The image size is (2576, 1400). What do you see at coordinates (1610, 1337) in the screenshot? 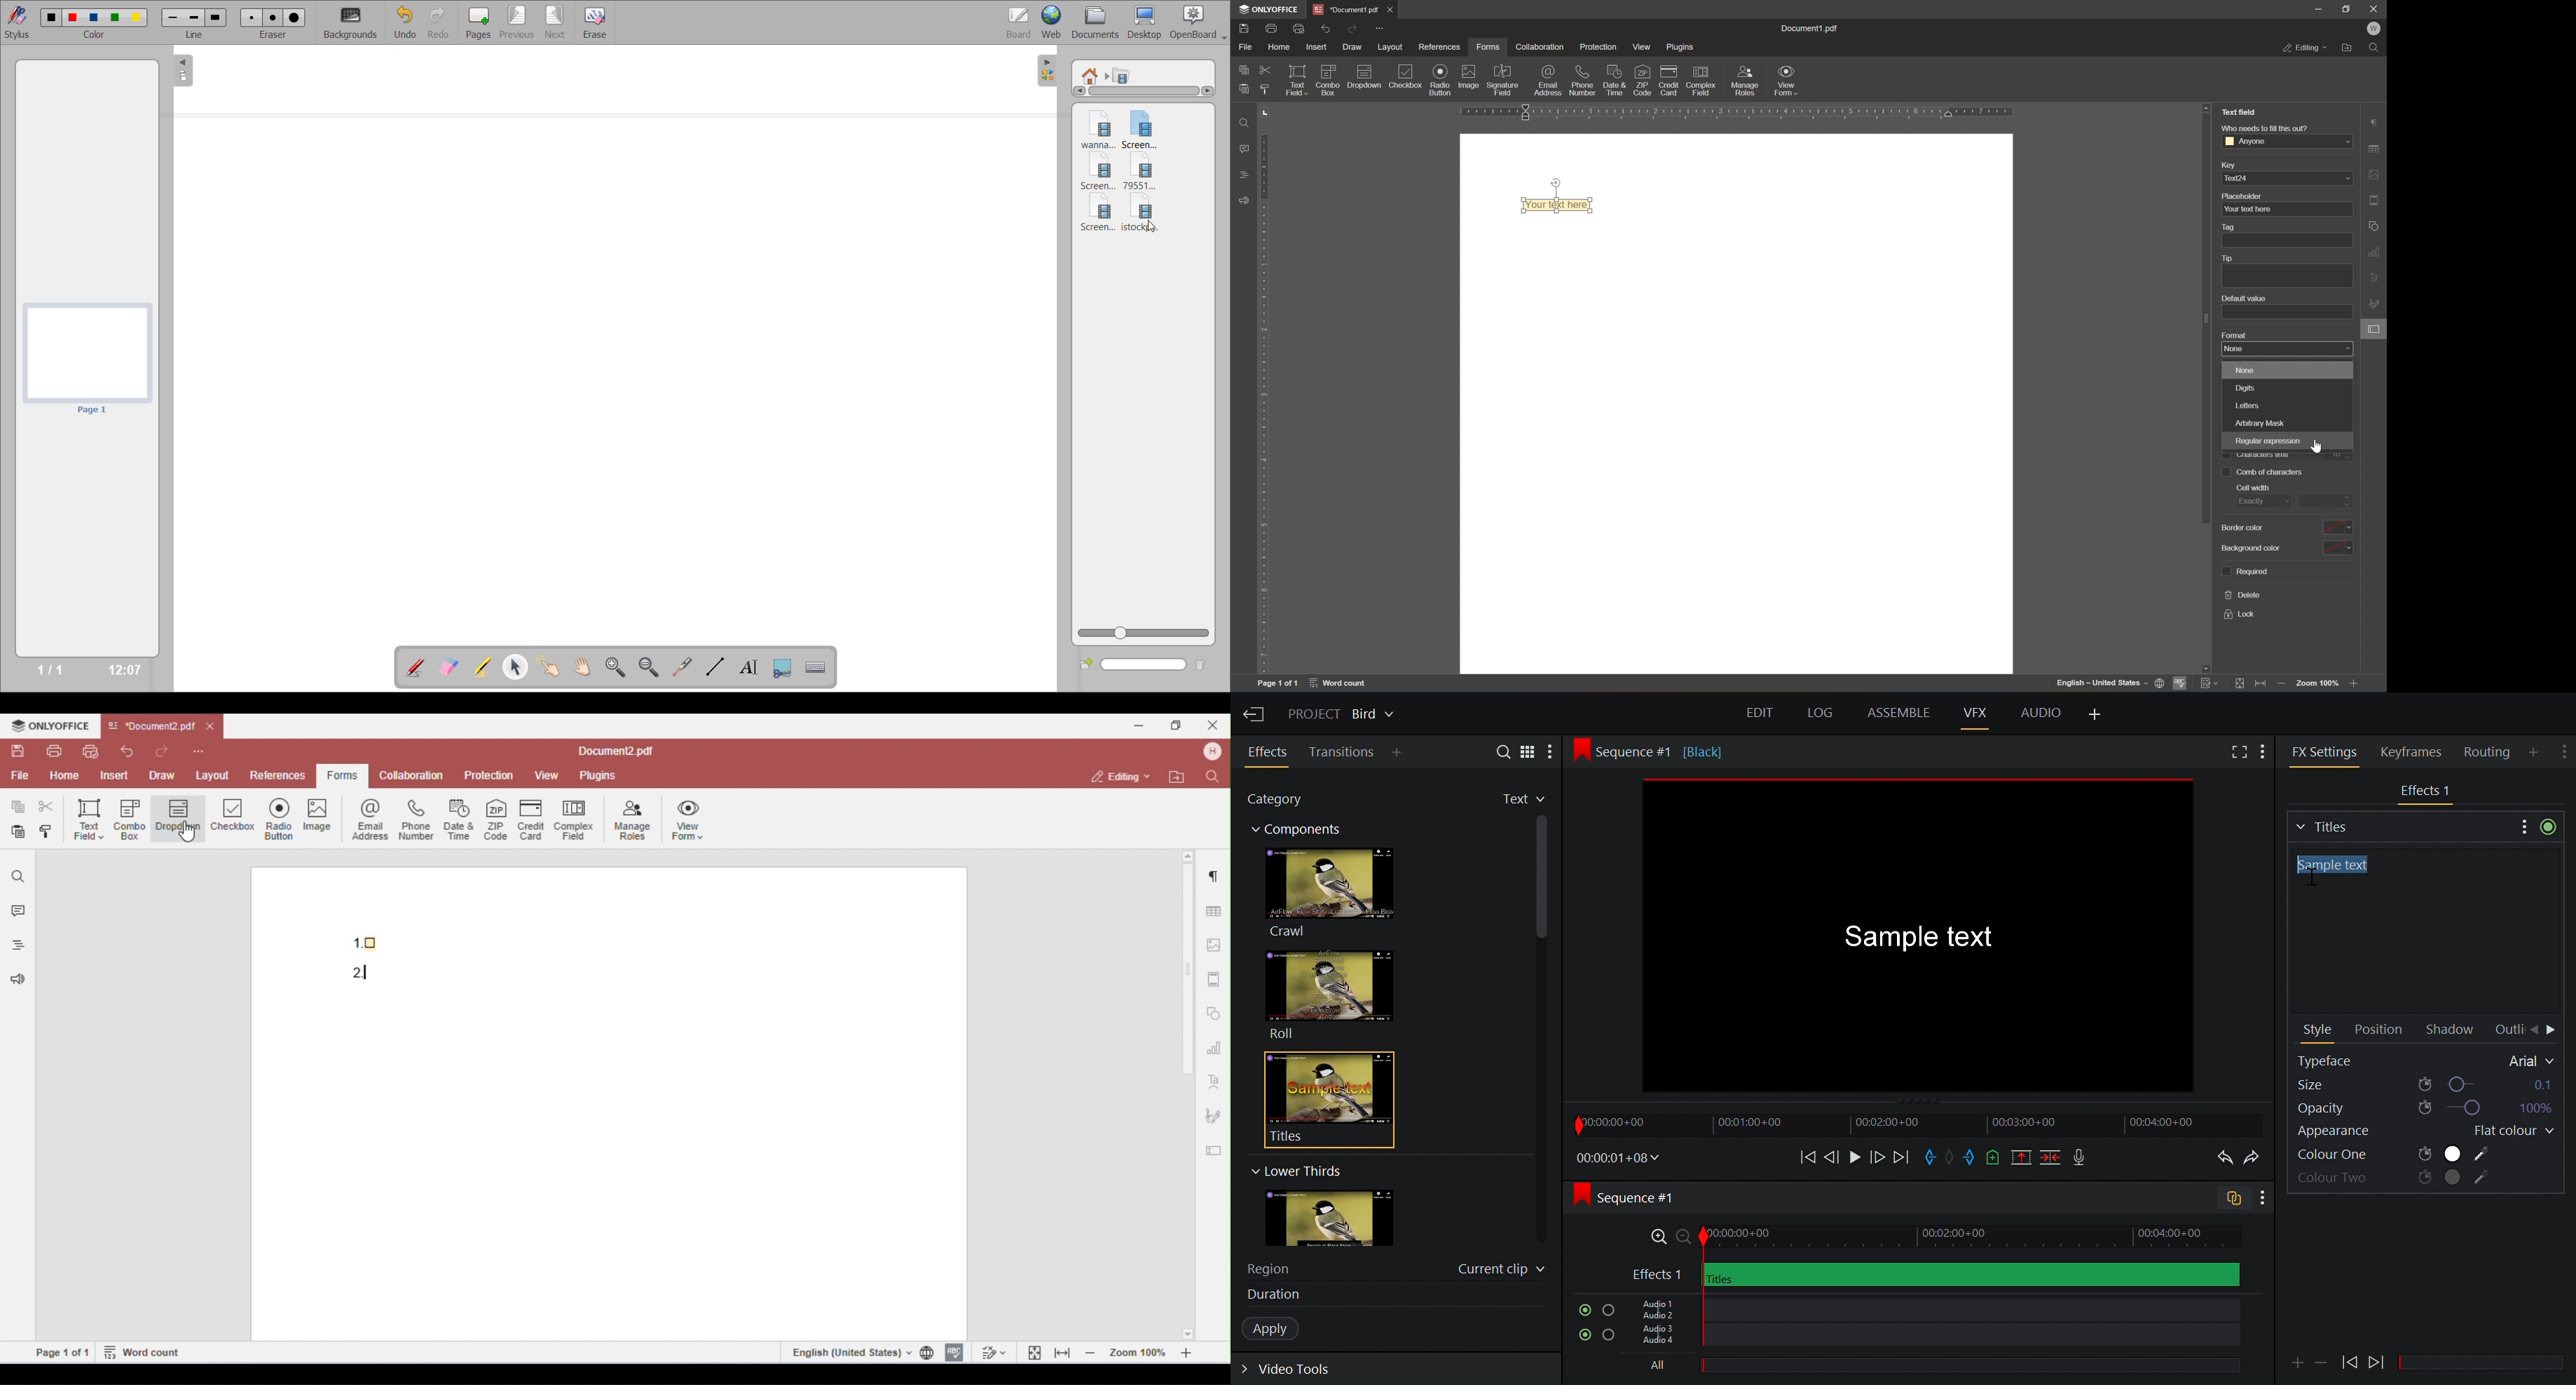
I see `Solo this track` at bounding box center [1610, 1337].